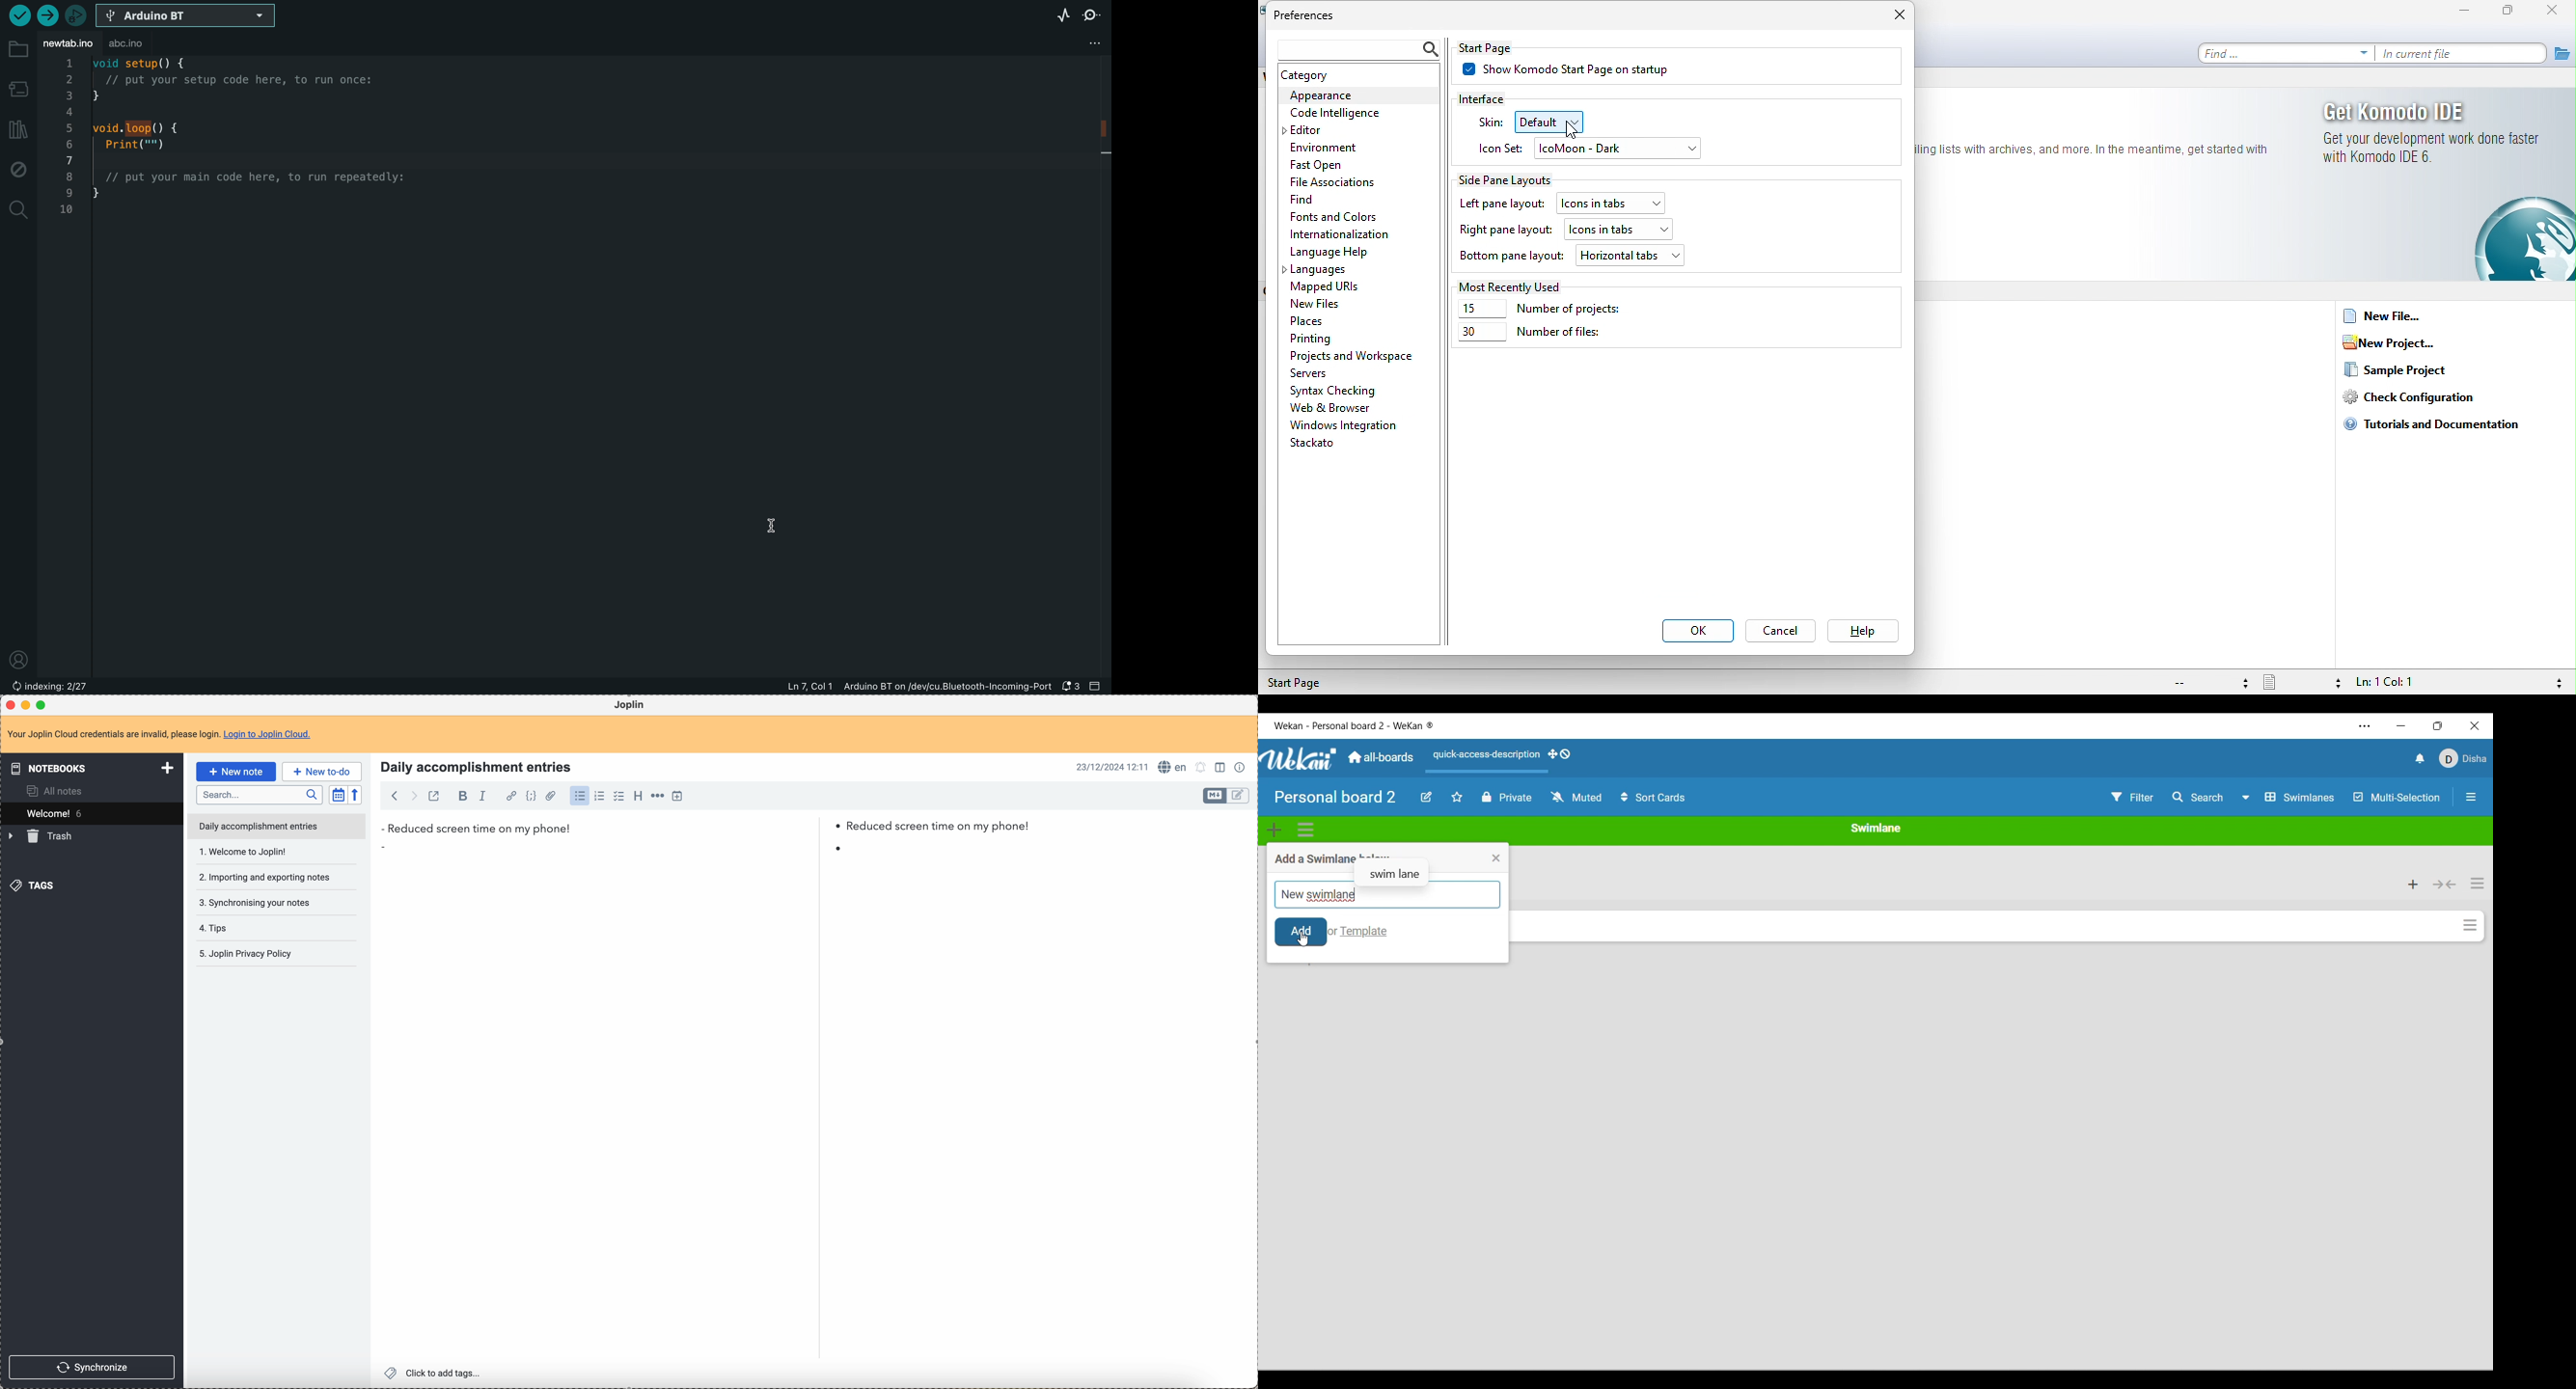 The width and height of the screenshot is (2576, 1400). What do you see at coordinates (2435, 152) in the screenshot?
I see `get your development work done faster with komodo ide 6` at bounding box center [2435, 152].